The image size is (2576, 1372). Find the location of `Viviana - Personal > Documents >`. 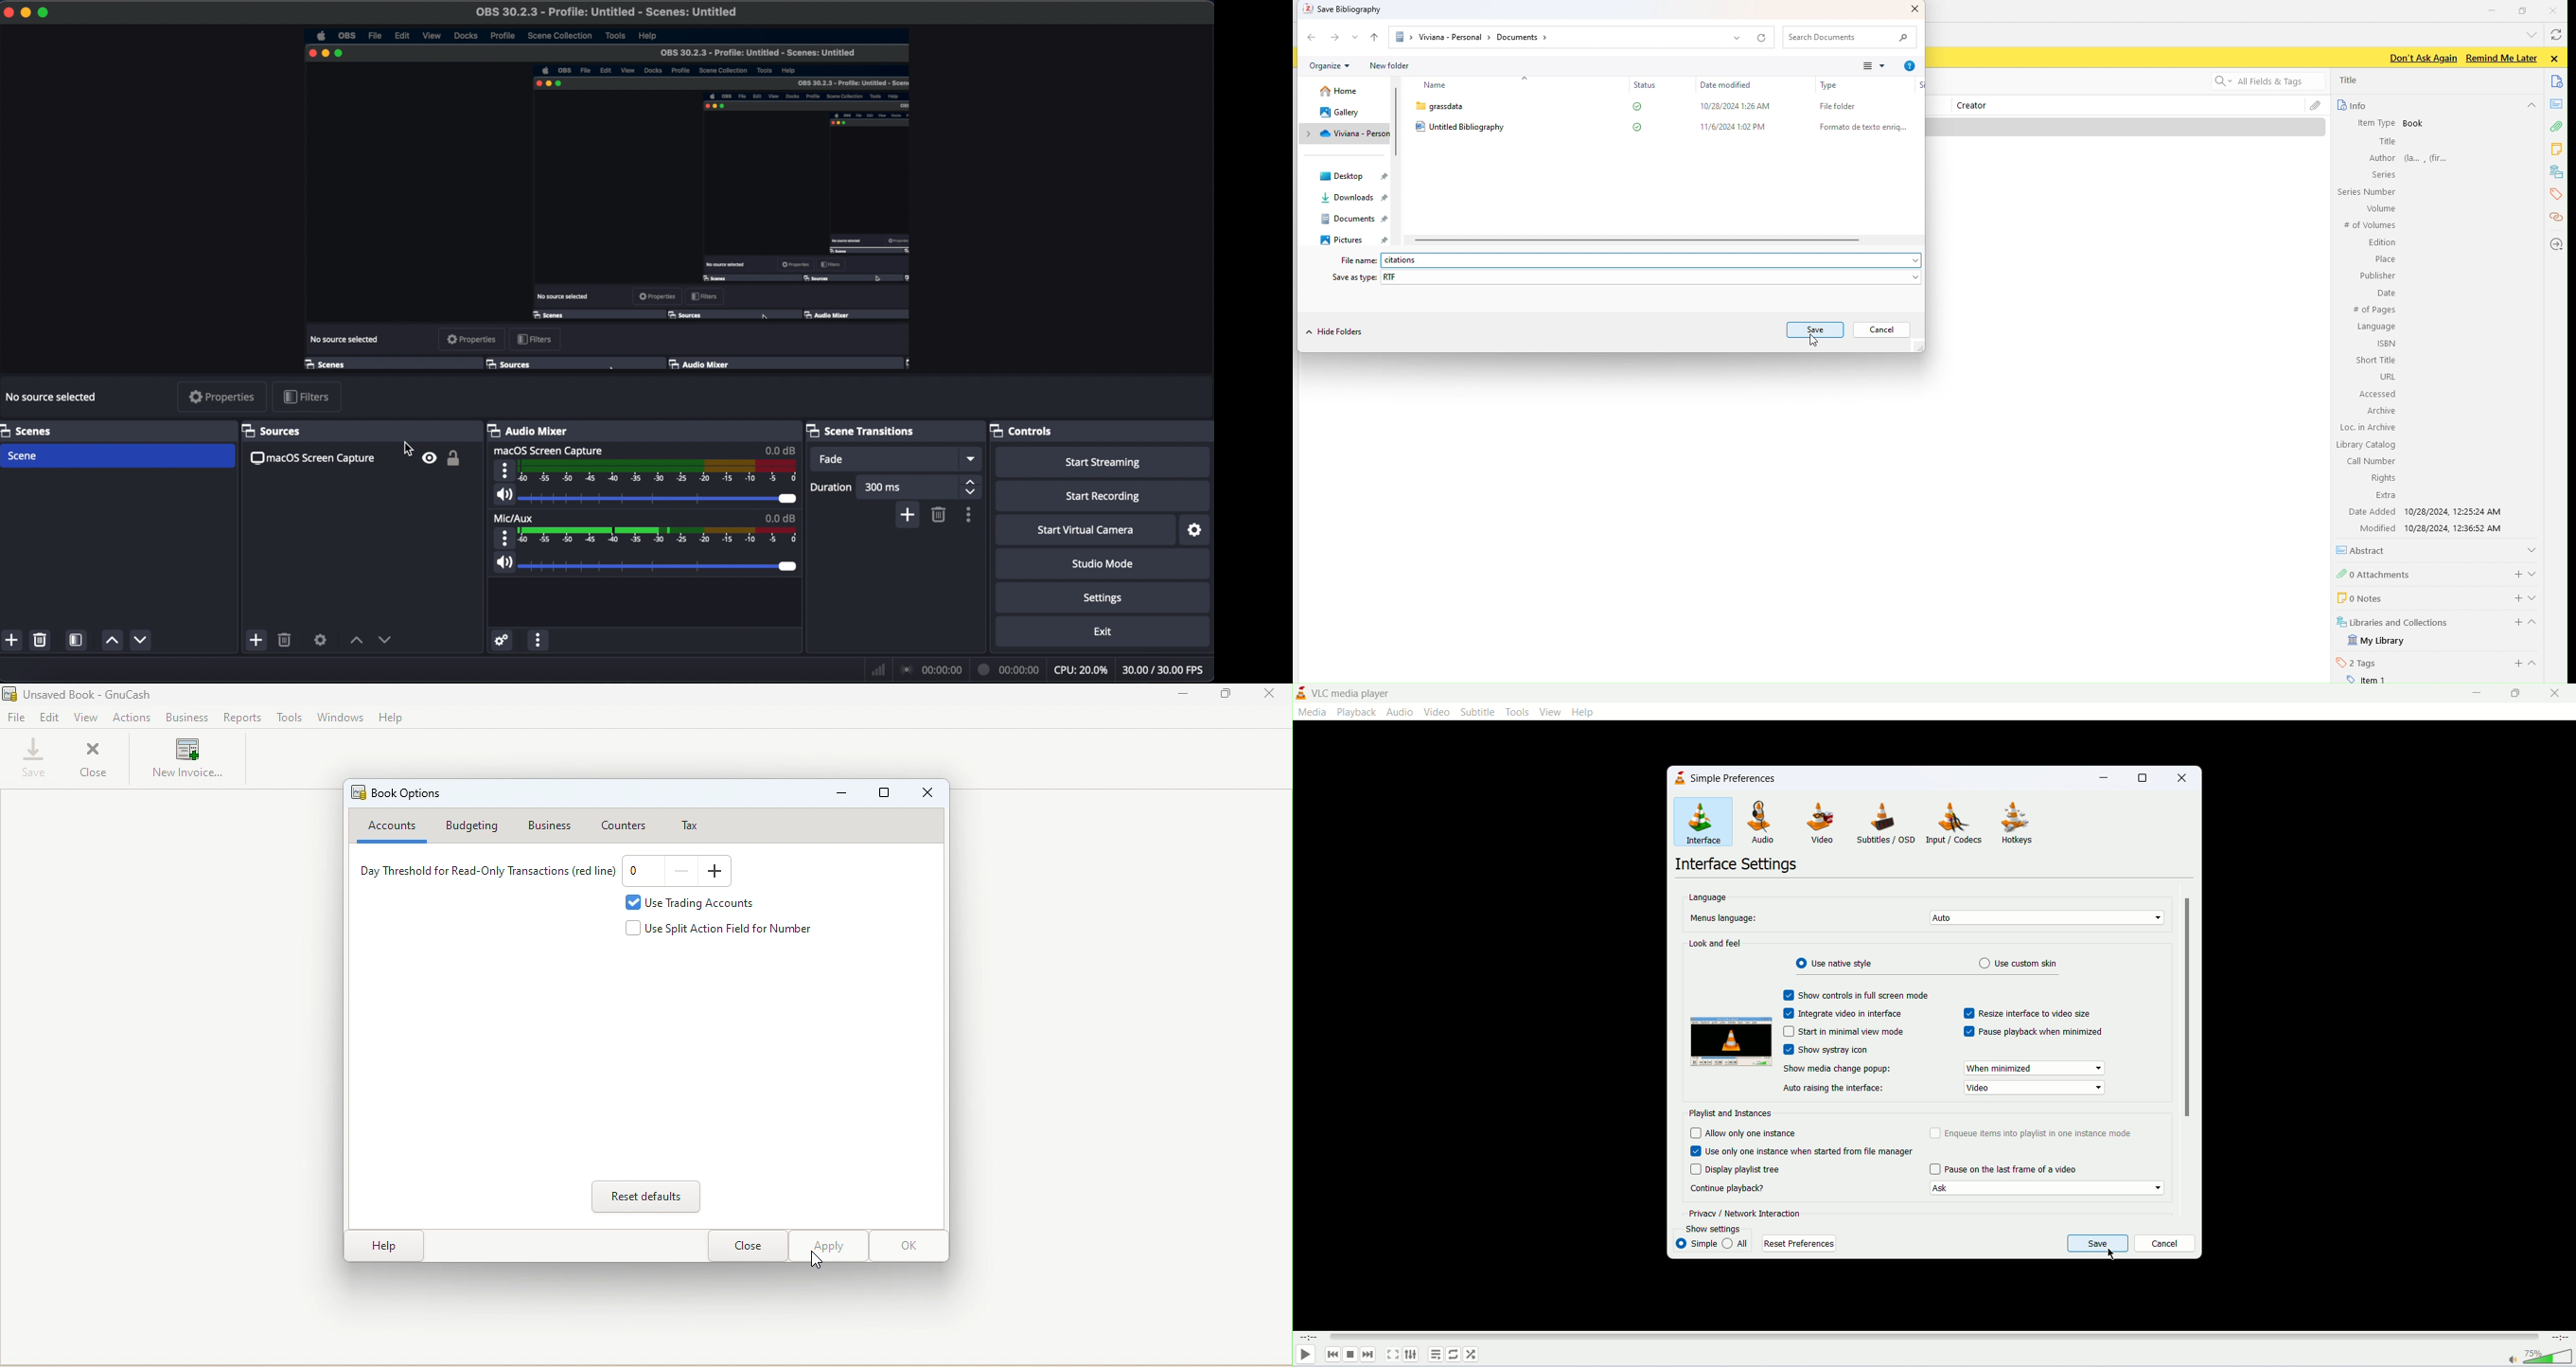

Viviana - Personal > Documents > is located at coordinates (1472, 37).